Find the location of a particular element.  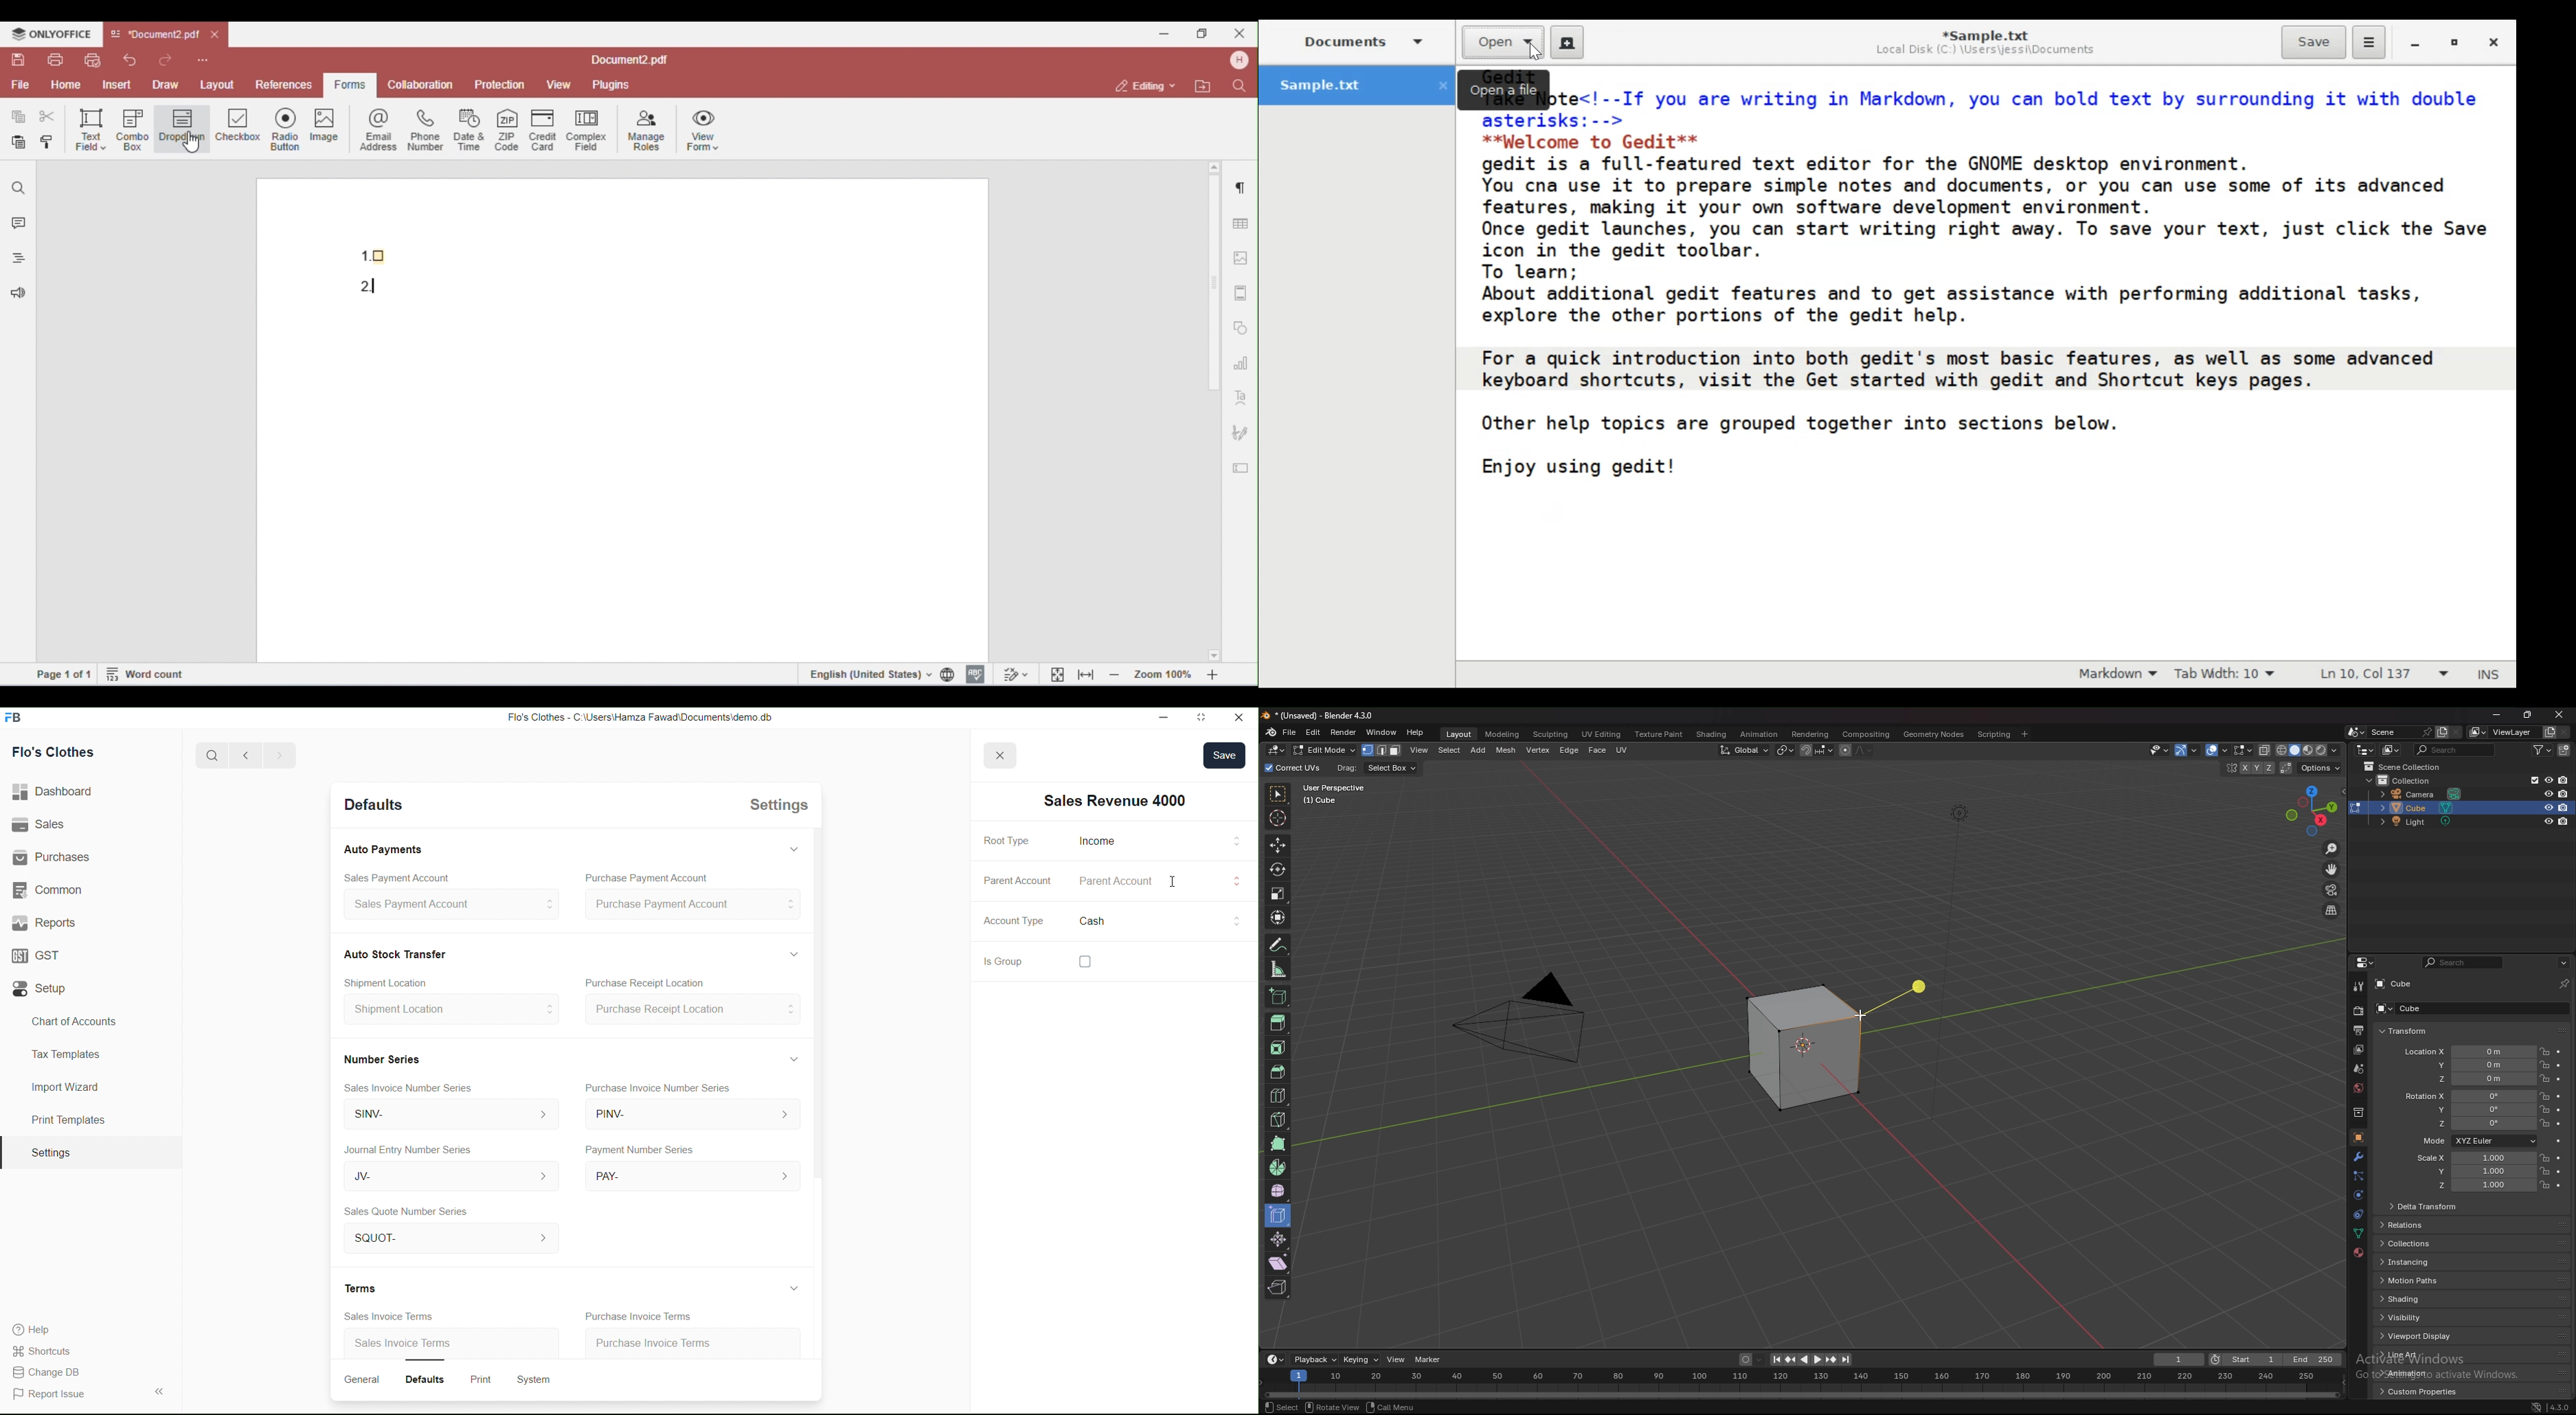

Hide  is located at coordinates (792, 1288).